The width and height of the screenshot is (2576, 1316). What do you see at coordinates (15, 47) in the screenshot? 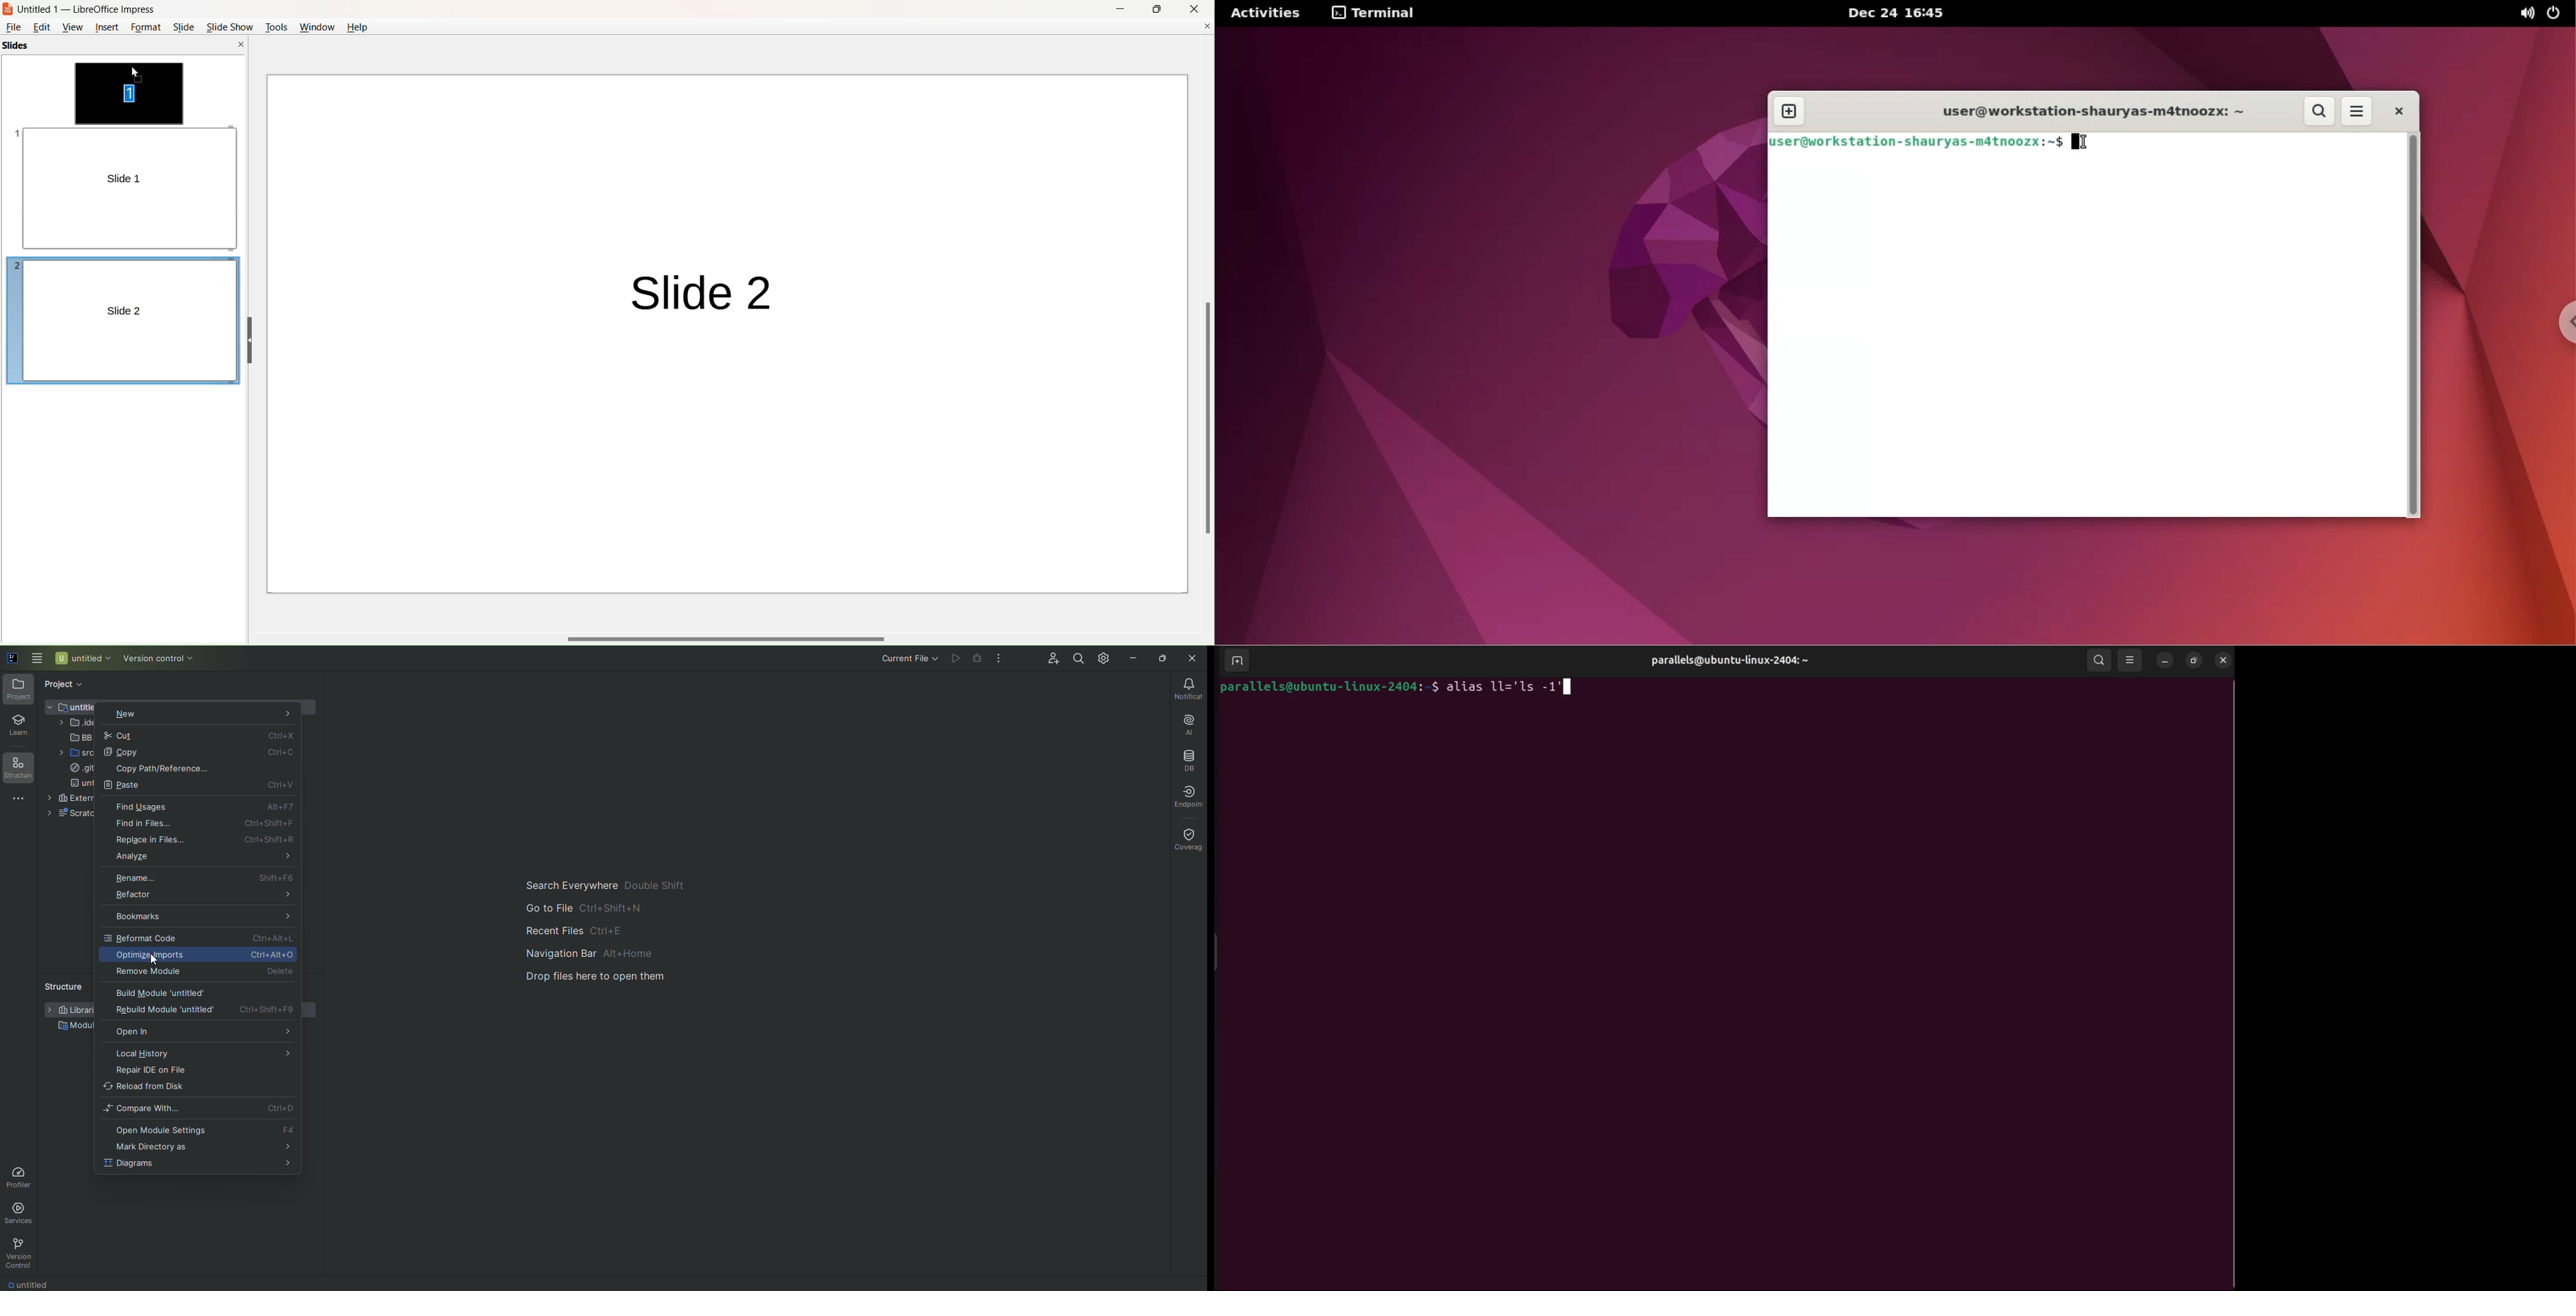
I see `slides` at bounding box center [15, 47].